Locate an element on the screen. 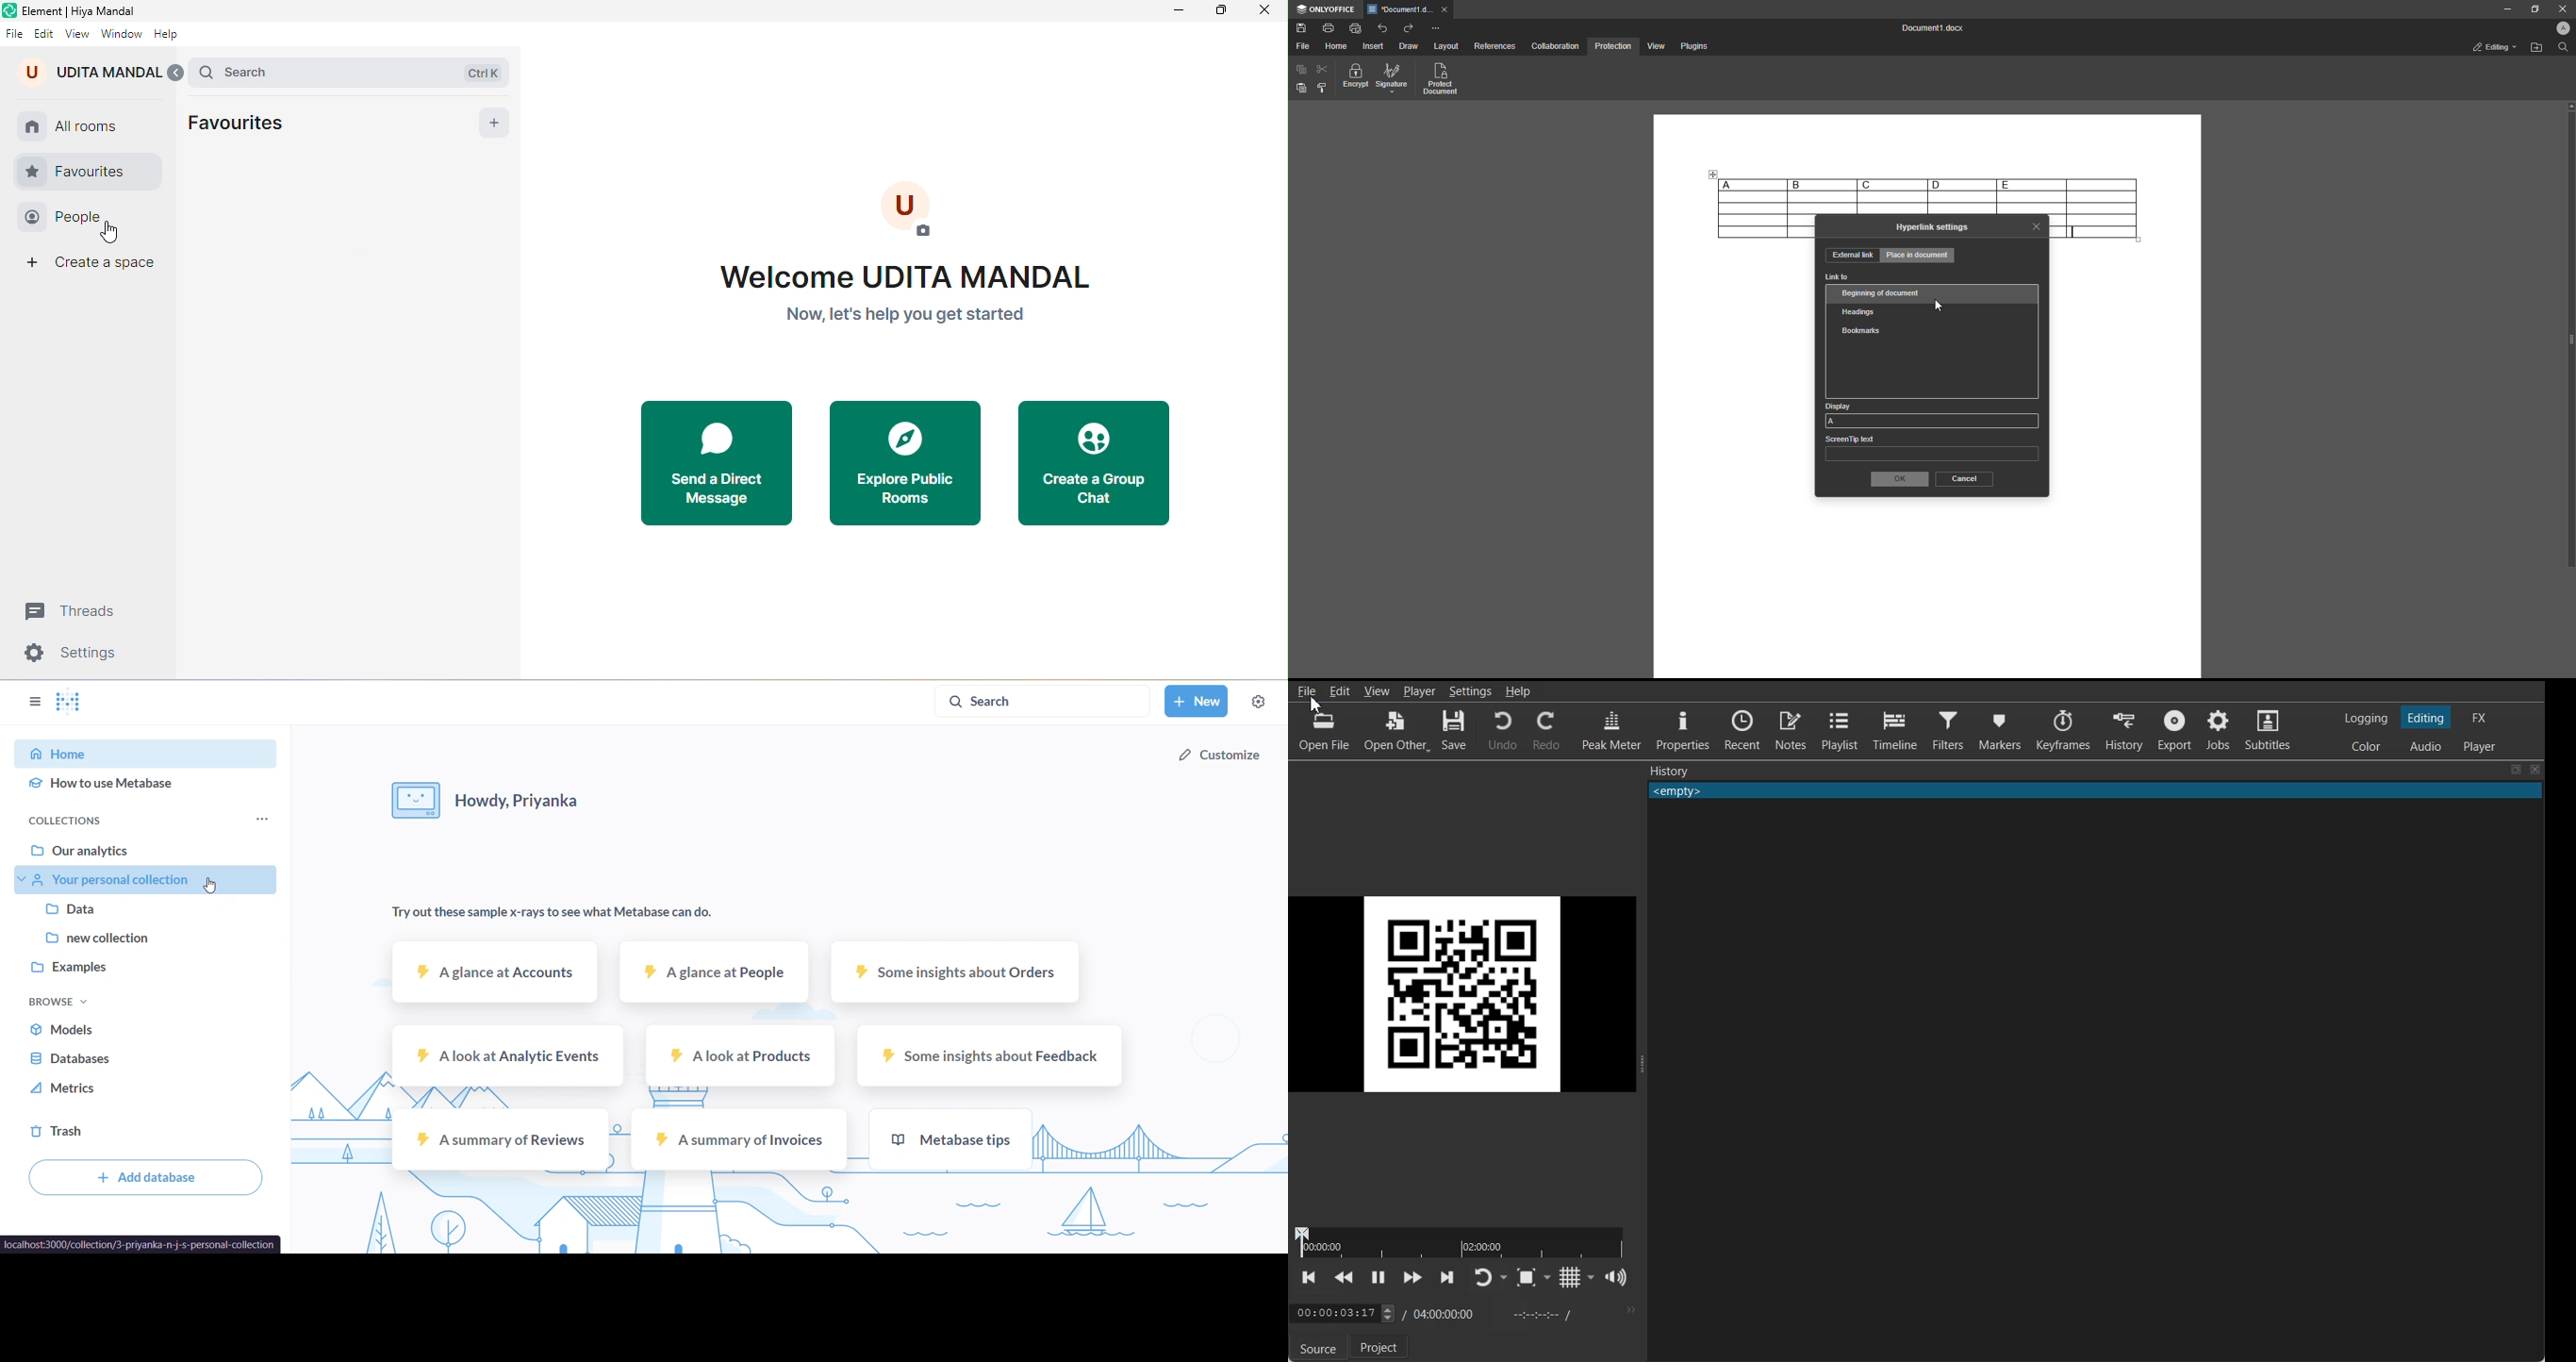 The height and width of the screenshot is (1372, 2576). Search is located at coordinates (2561, 48).